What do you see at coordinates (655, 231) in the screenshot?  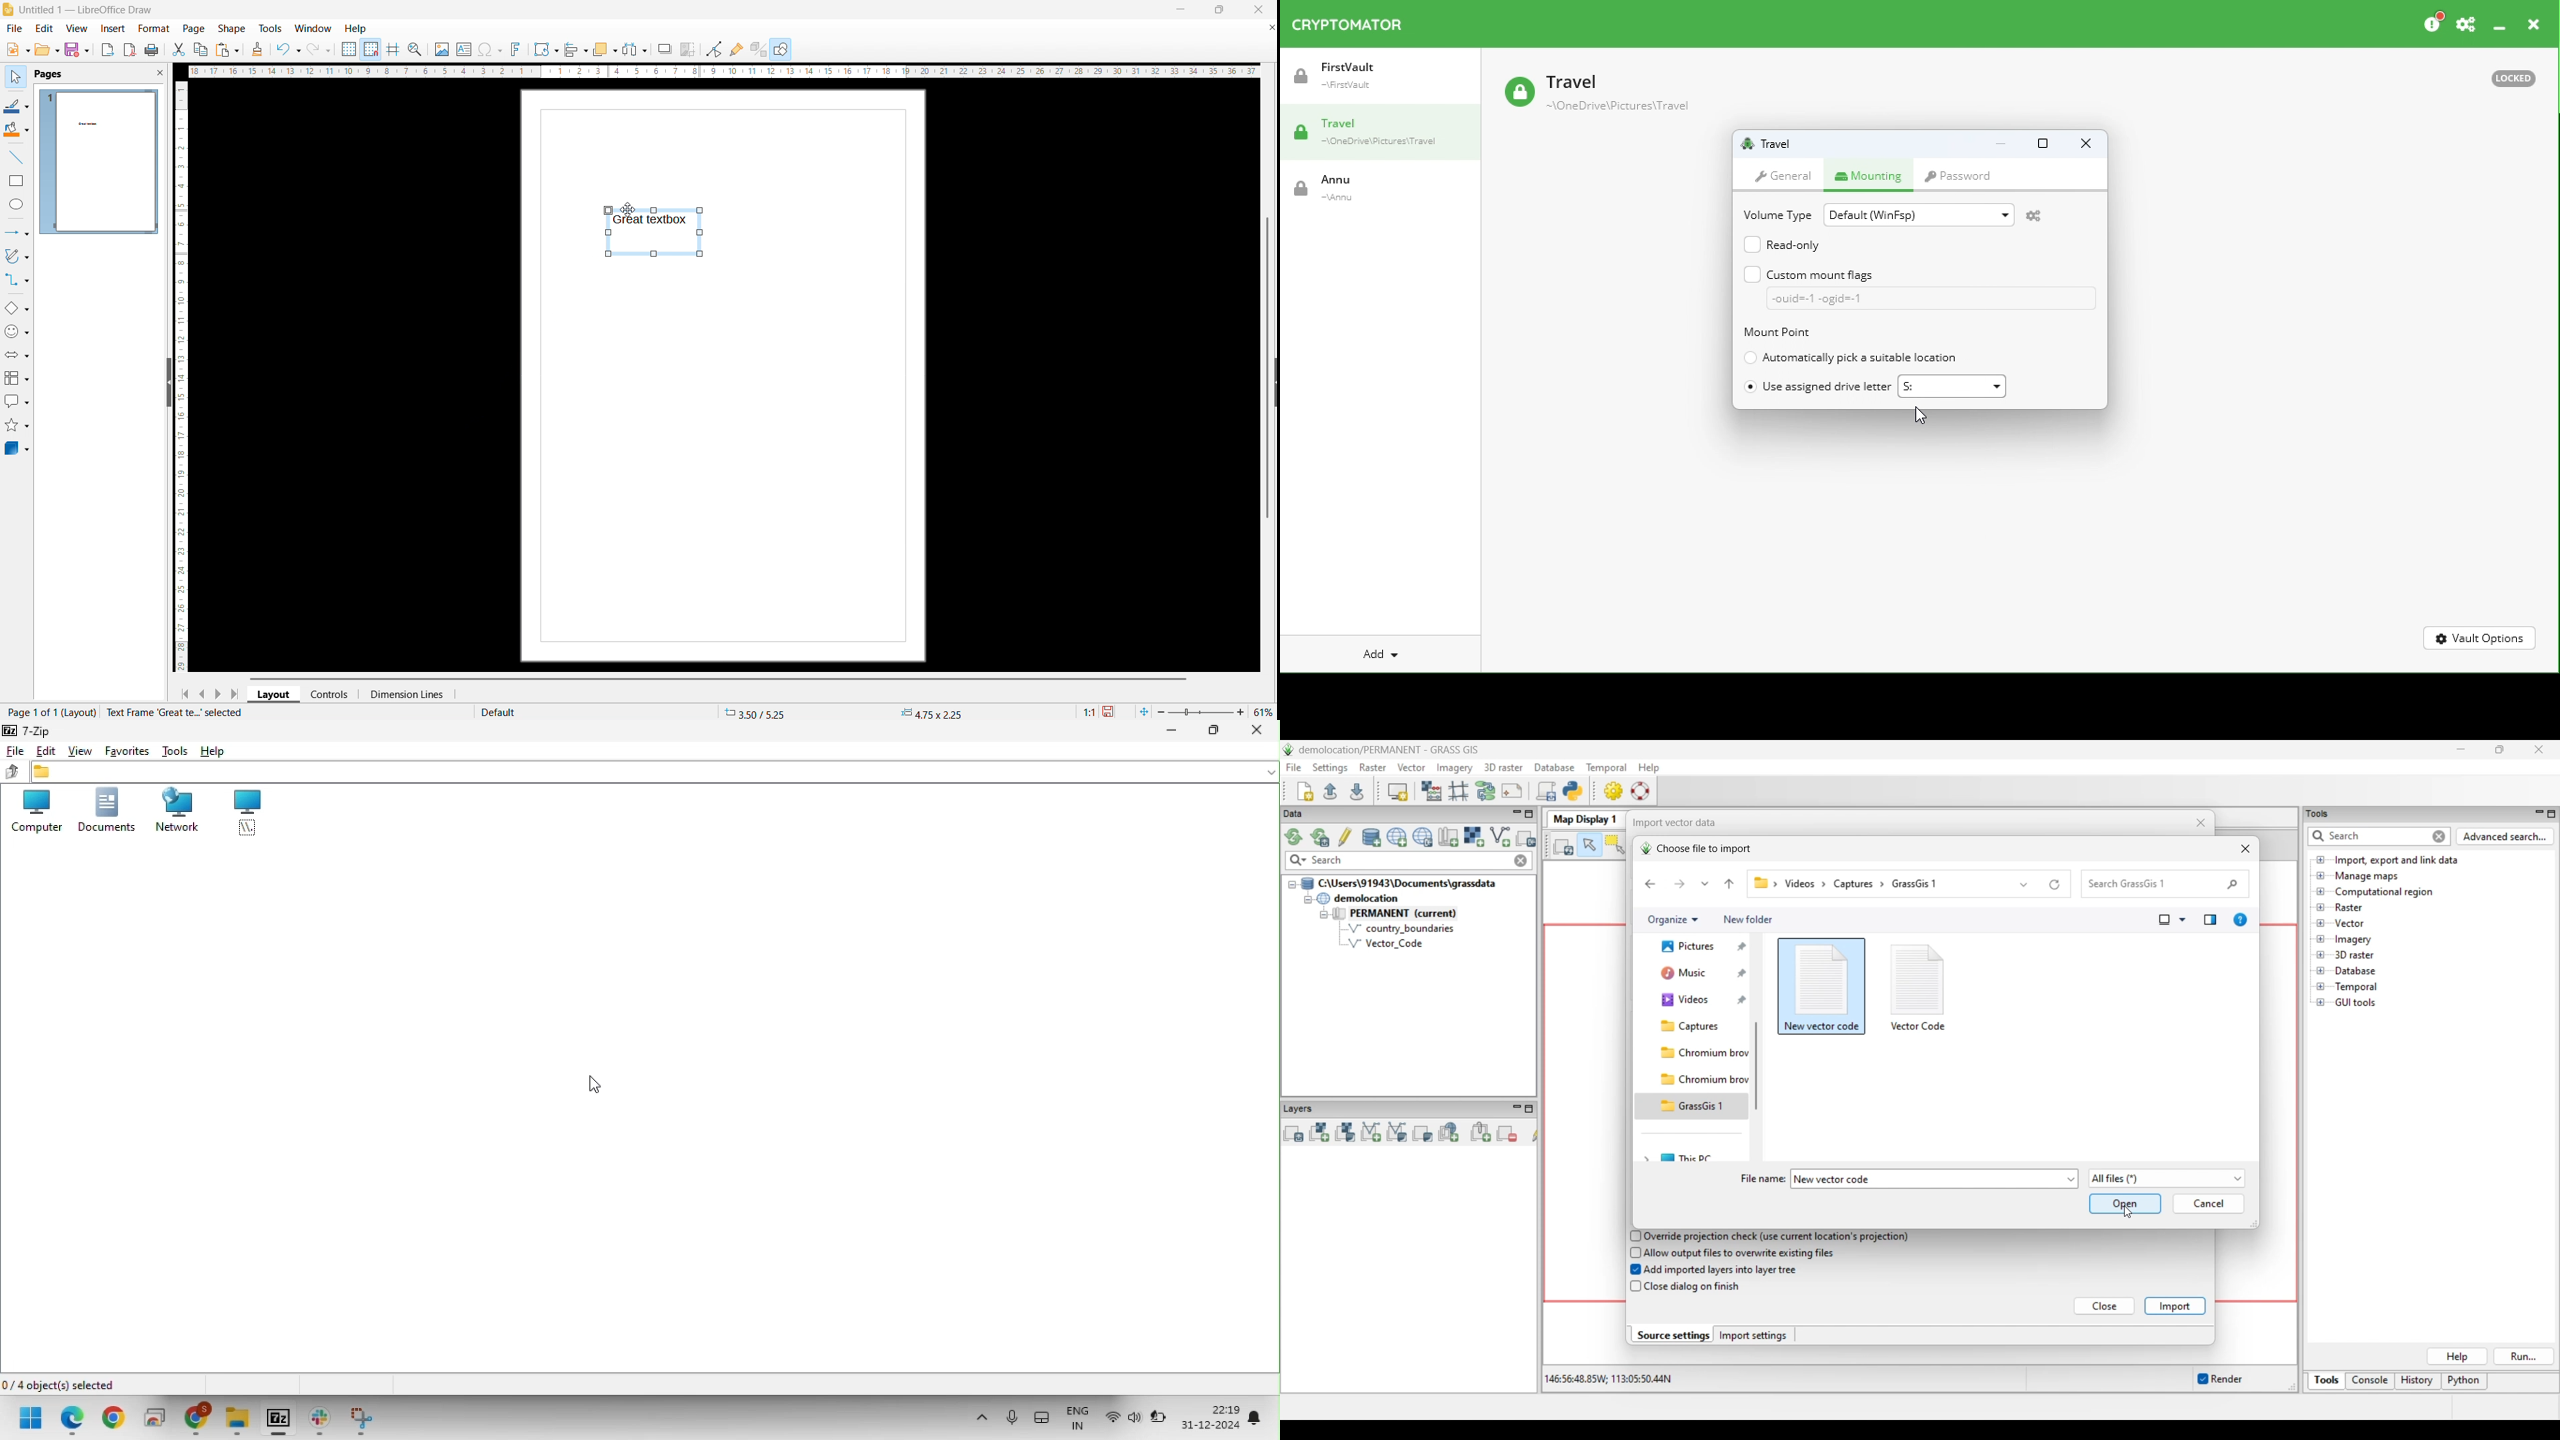 I see `textbox` at bounding box center [655, 231].